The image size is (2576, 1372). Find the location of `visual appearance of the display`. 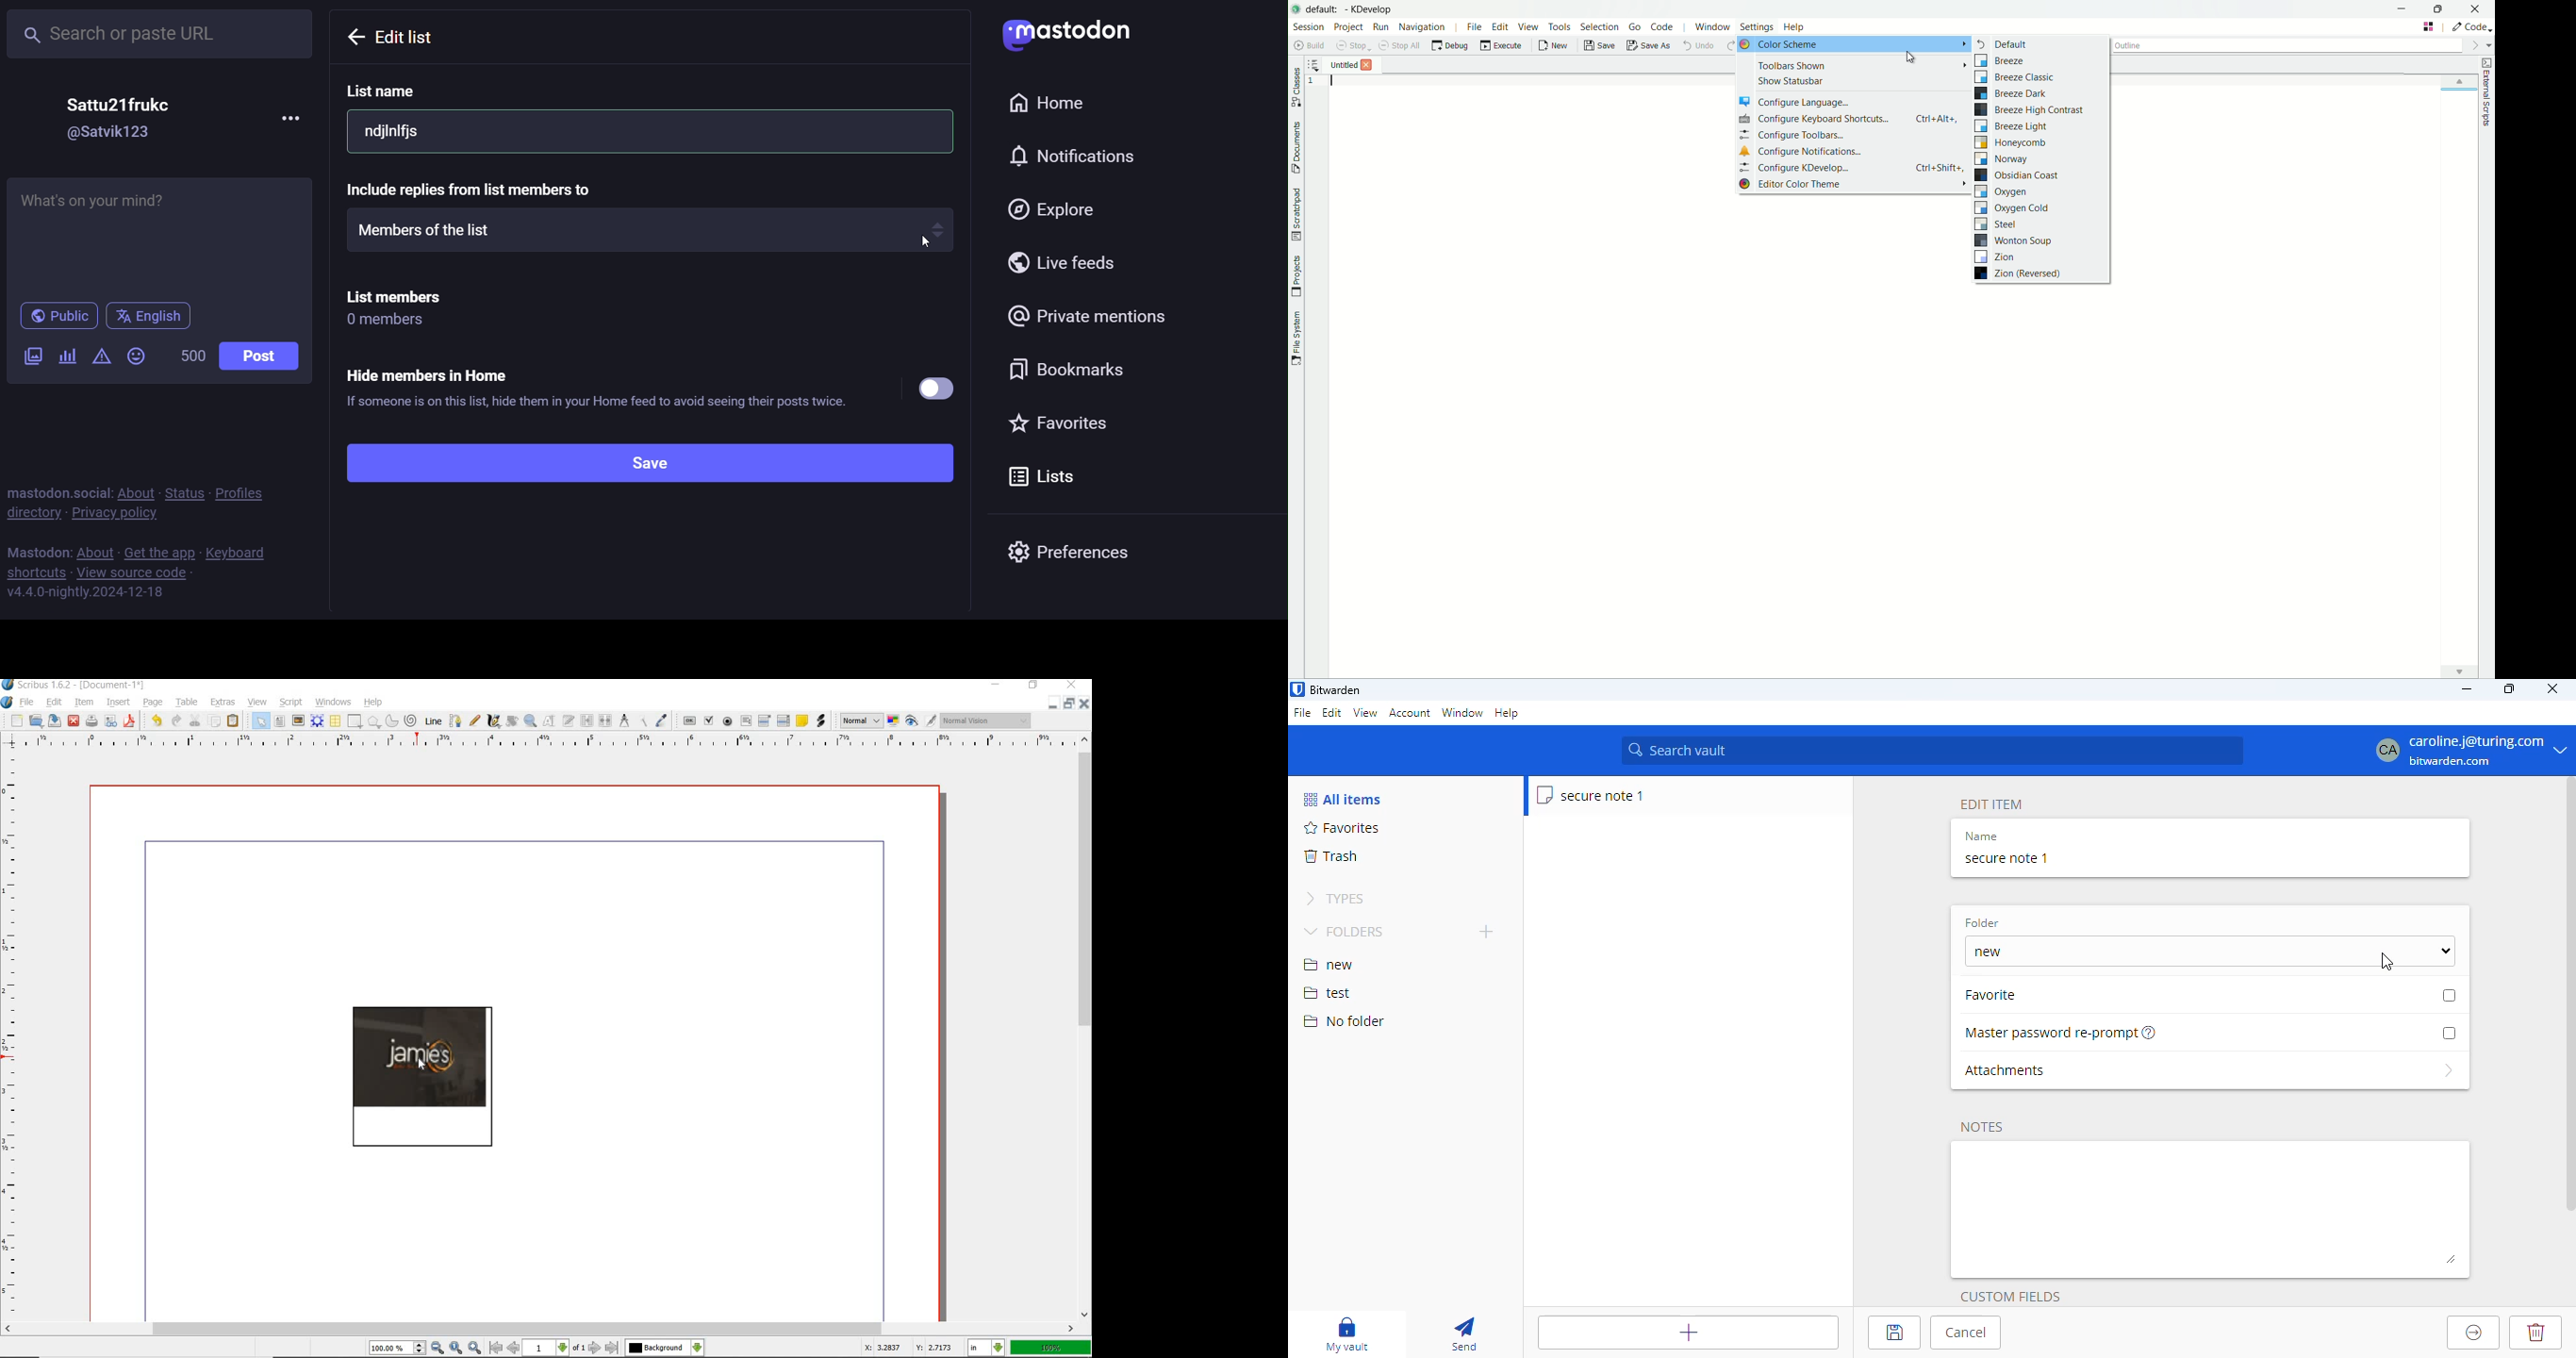

visual appearance of the display is located at coordinates (986, 722).